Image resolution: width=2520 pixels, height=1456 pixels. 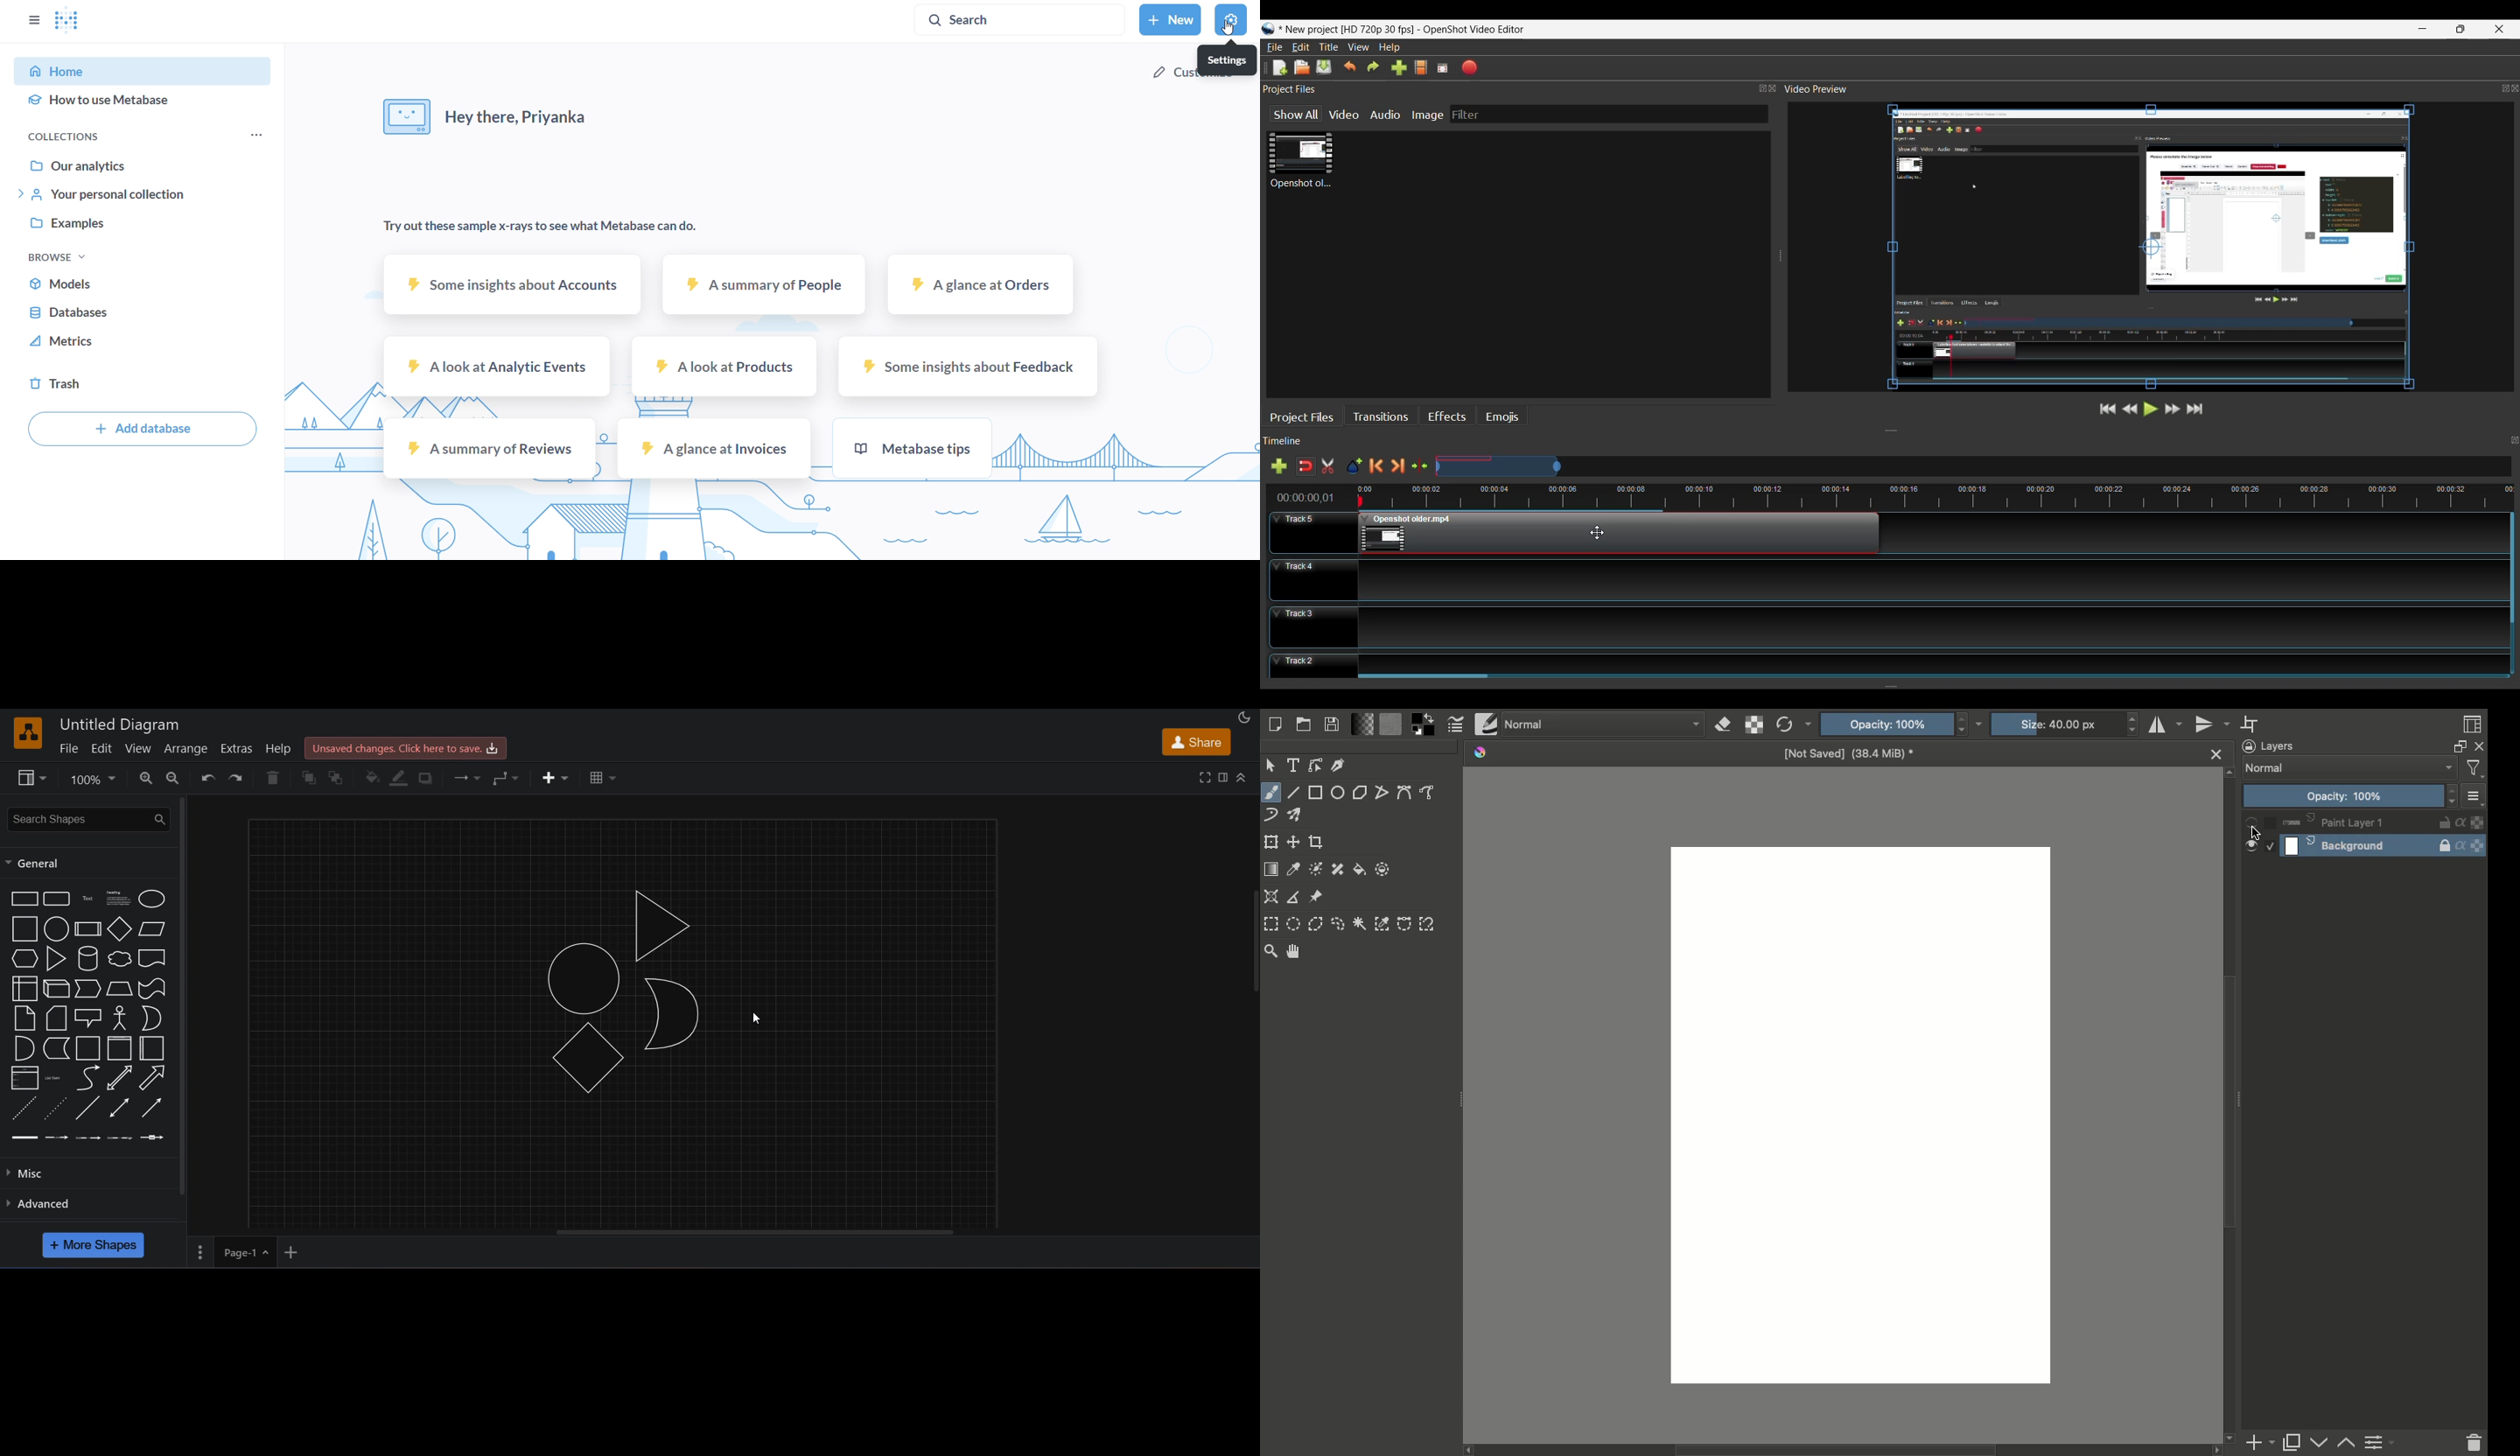 I want to click on Polyline, so click(x=1384, y=792).